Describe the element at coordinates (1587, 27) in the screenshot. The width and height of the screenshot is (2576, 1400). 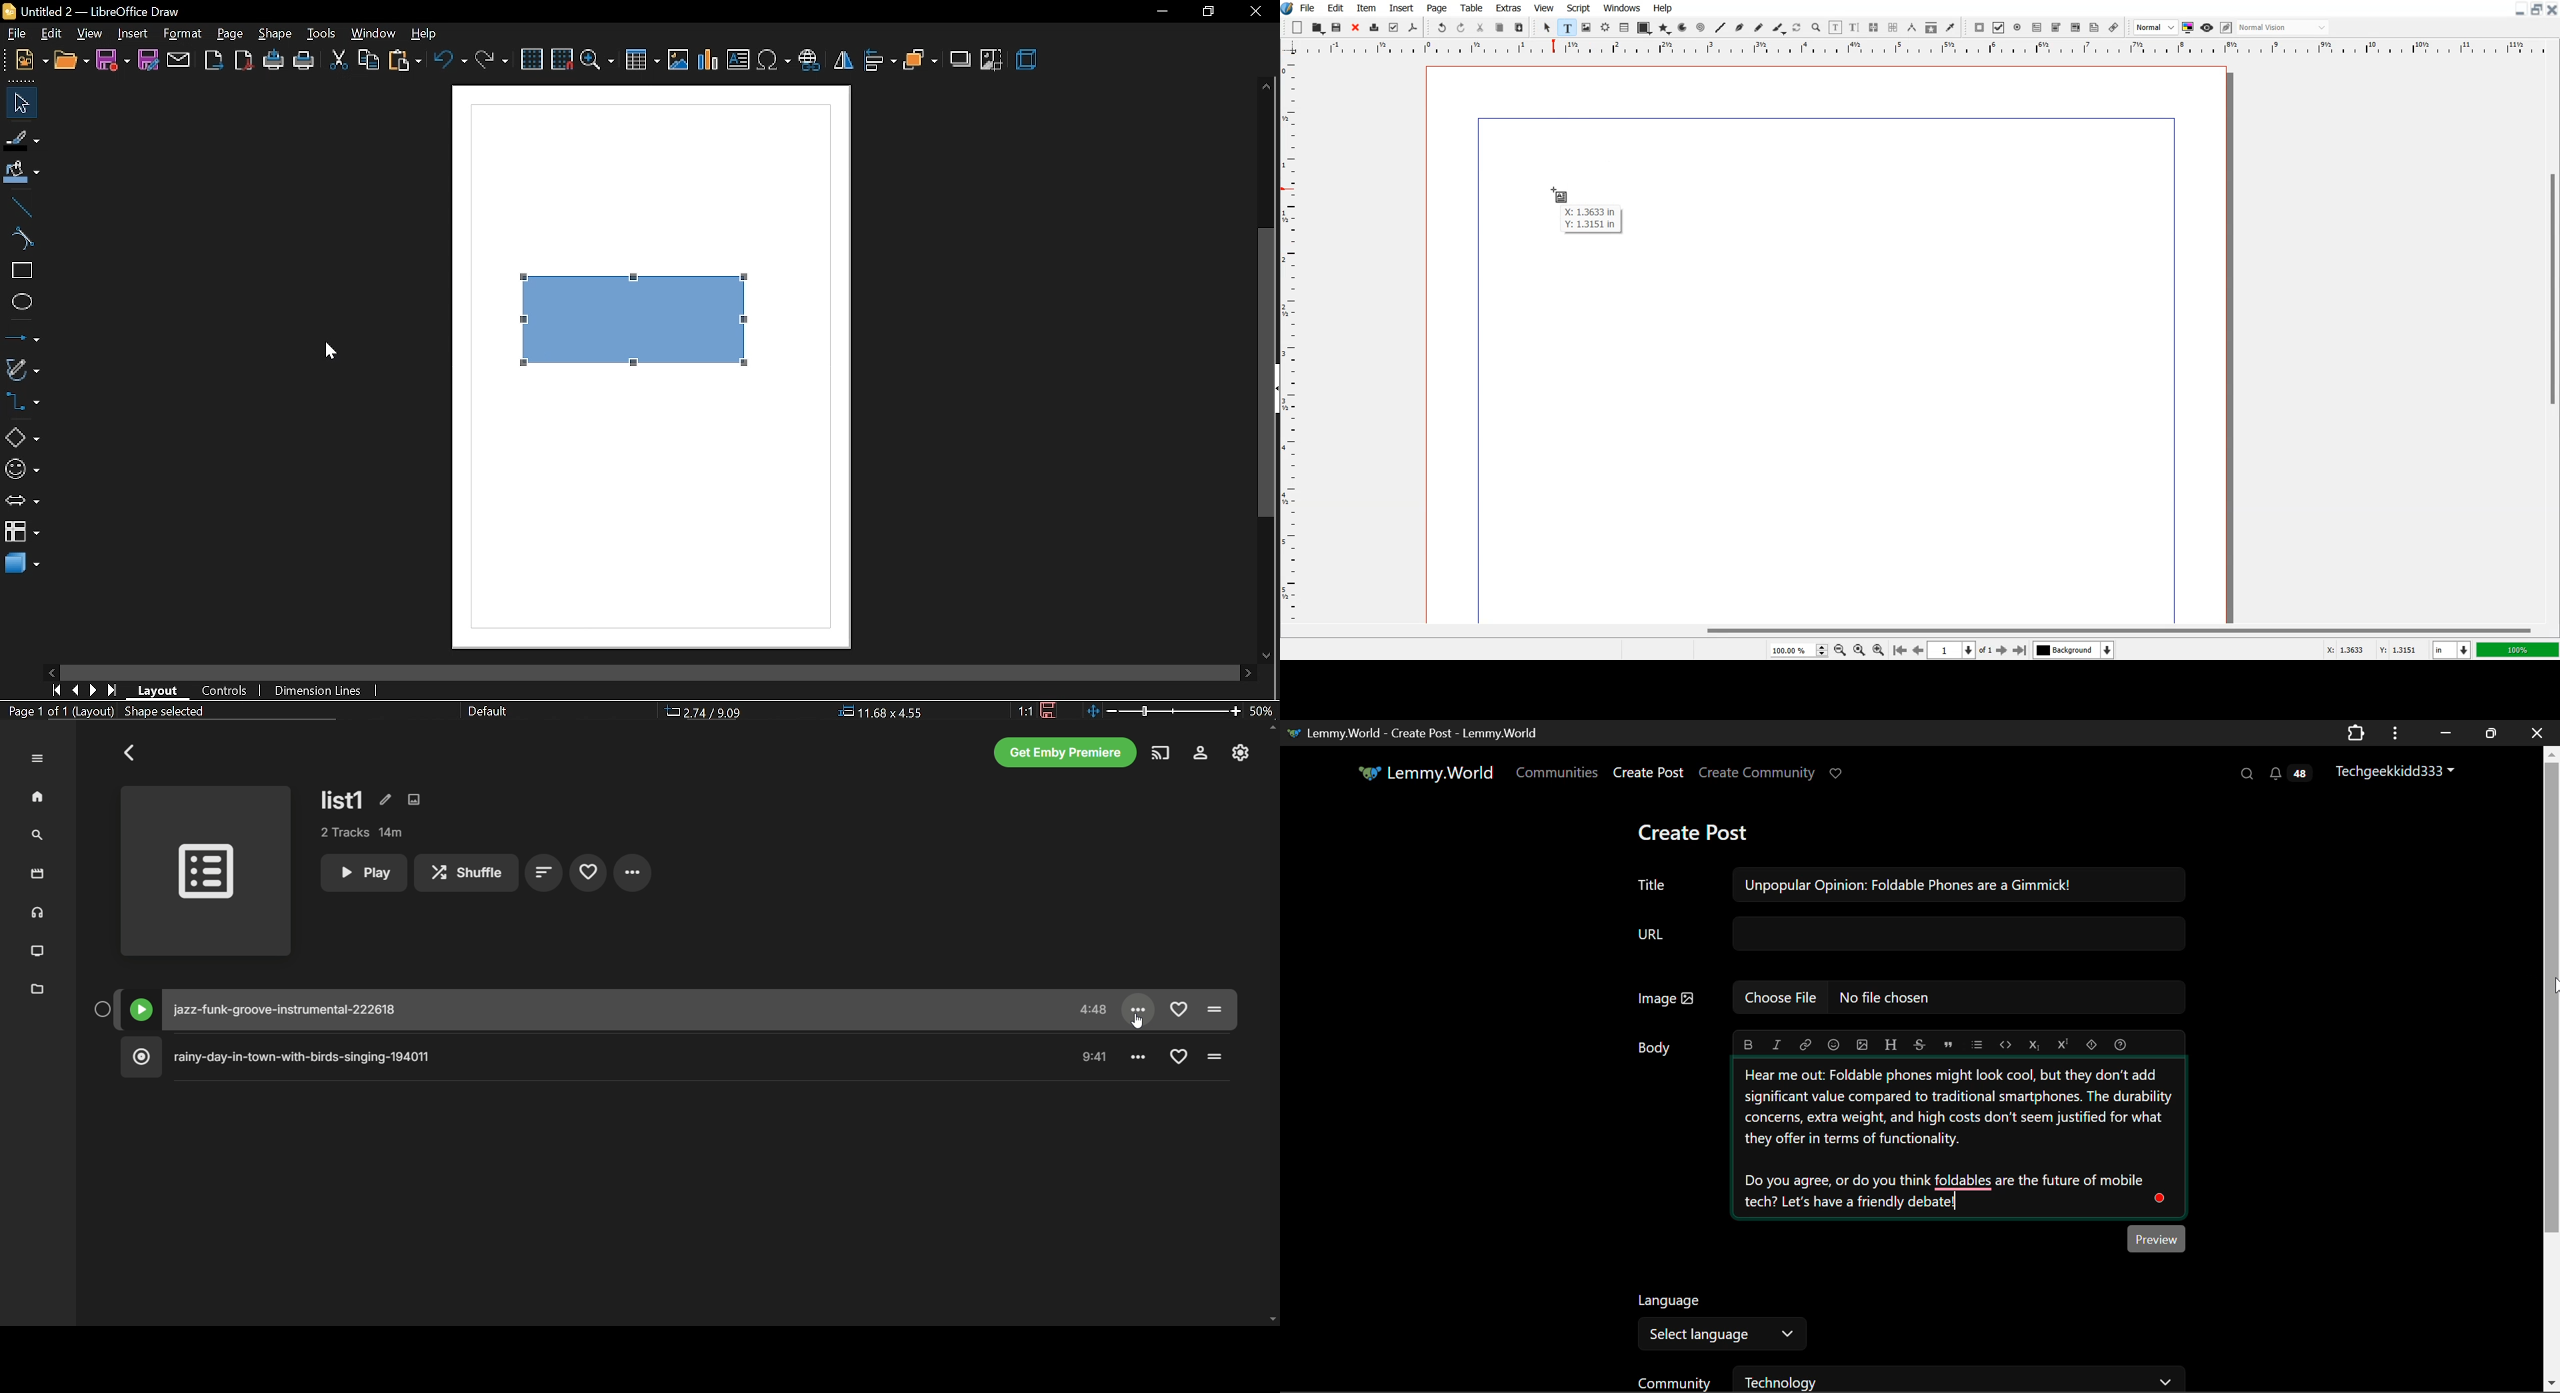
I see `Image Frame` at that location.